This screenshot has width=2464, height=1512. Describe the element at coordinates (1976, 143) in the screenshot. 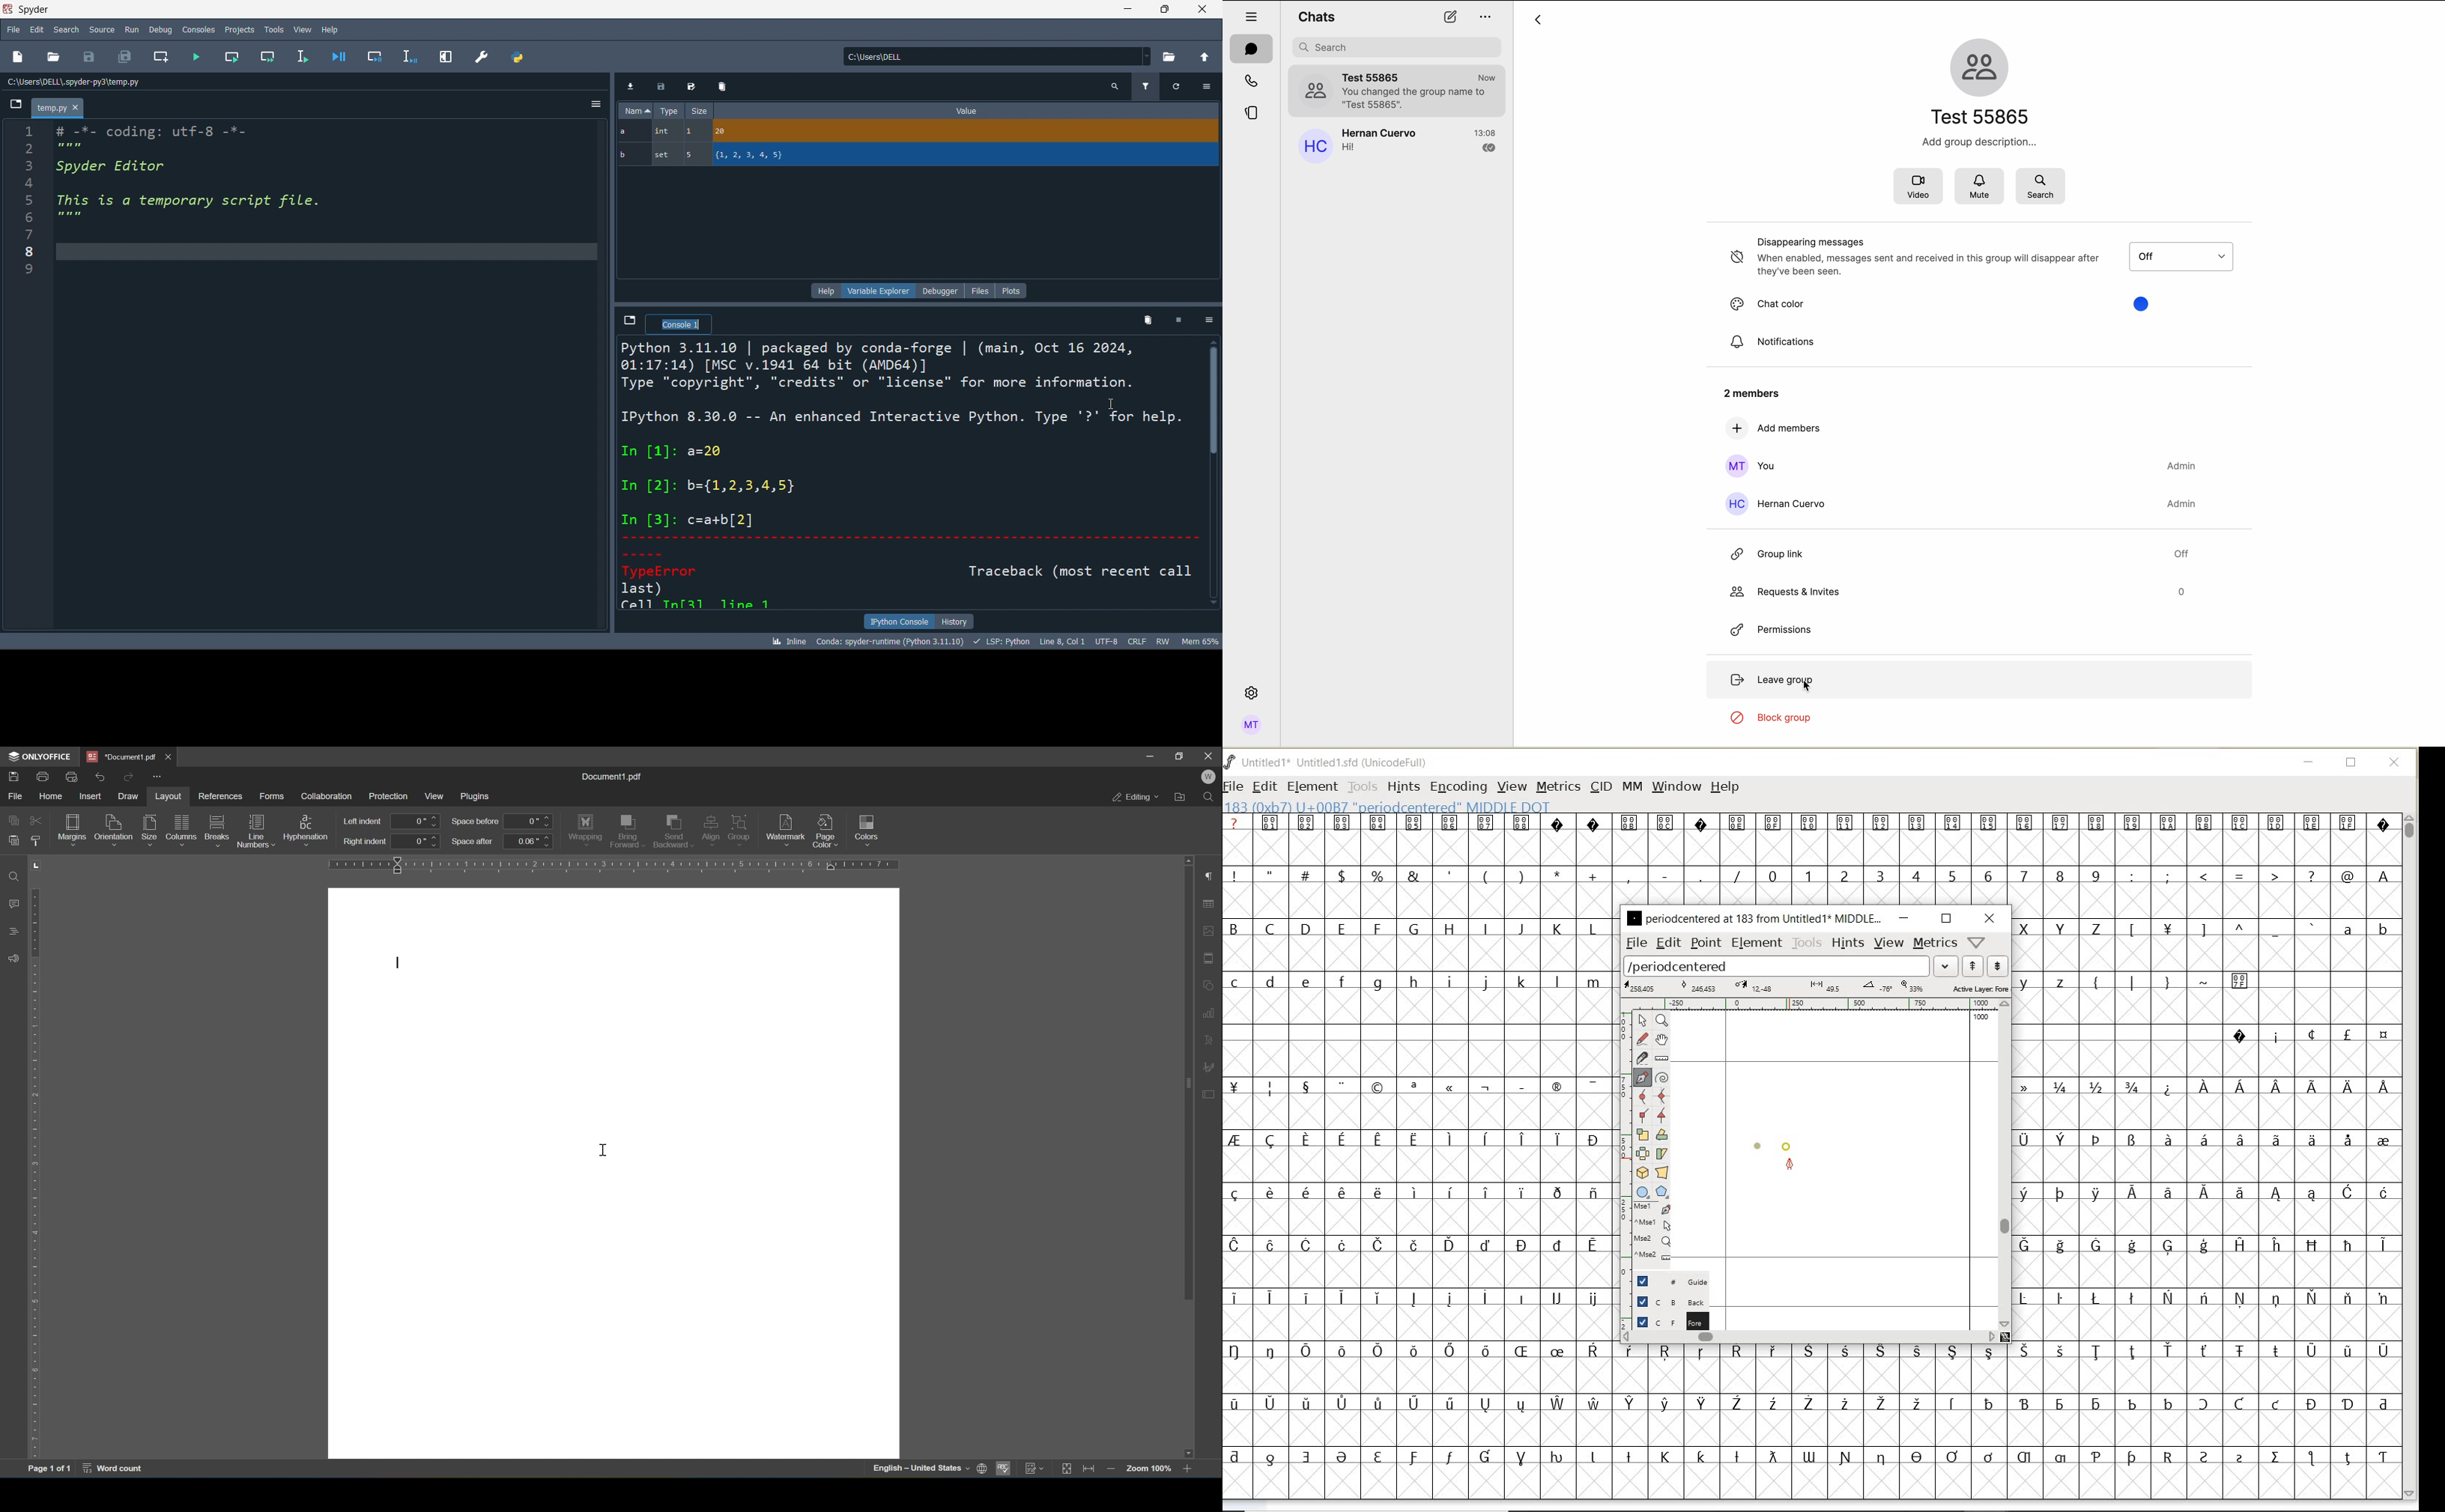

I see `add group description` at that location.